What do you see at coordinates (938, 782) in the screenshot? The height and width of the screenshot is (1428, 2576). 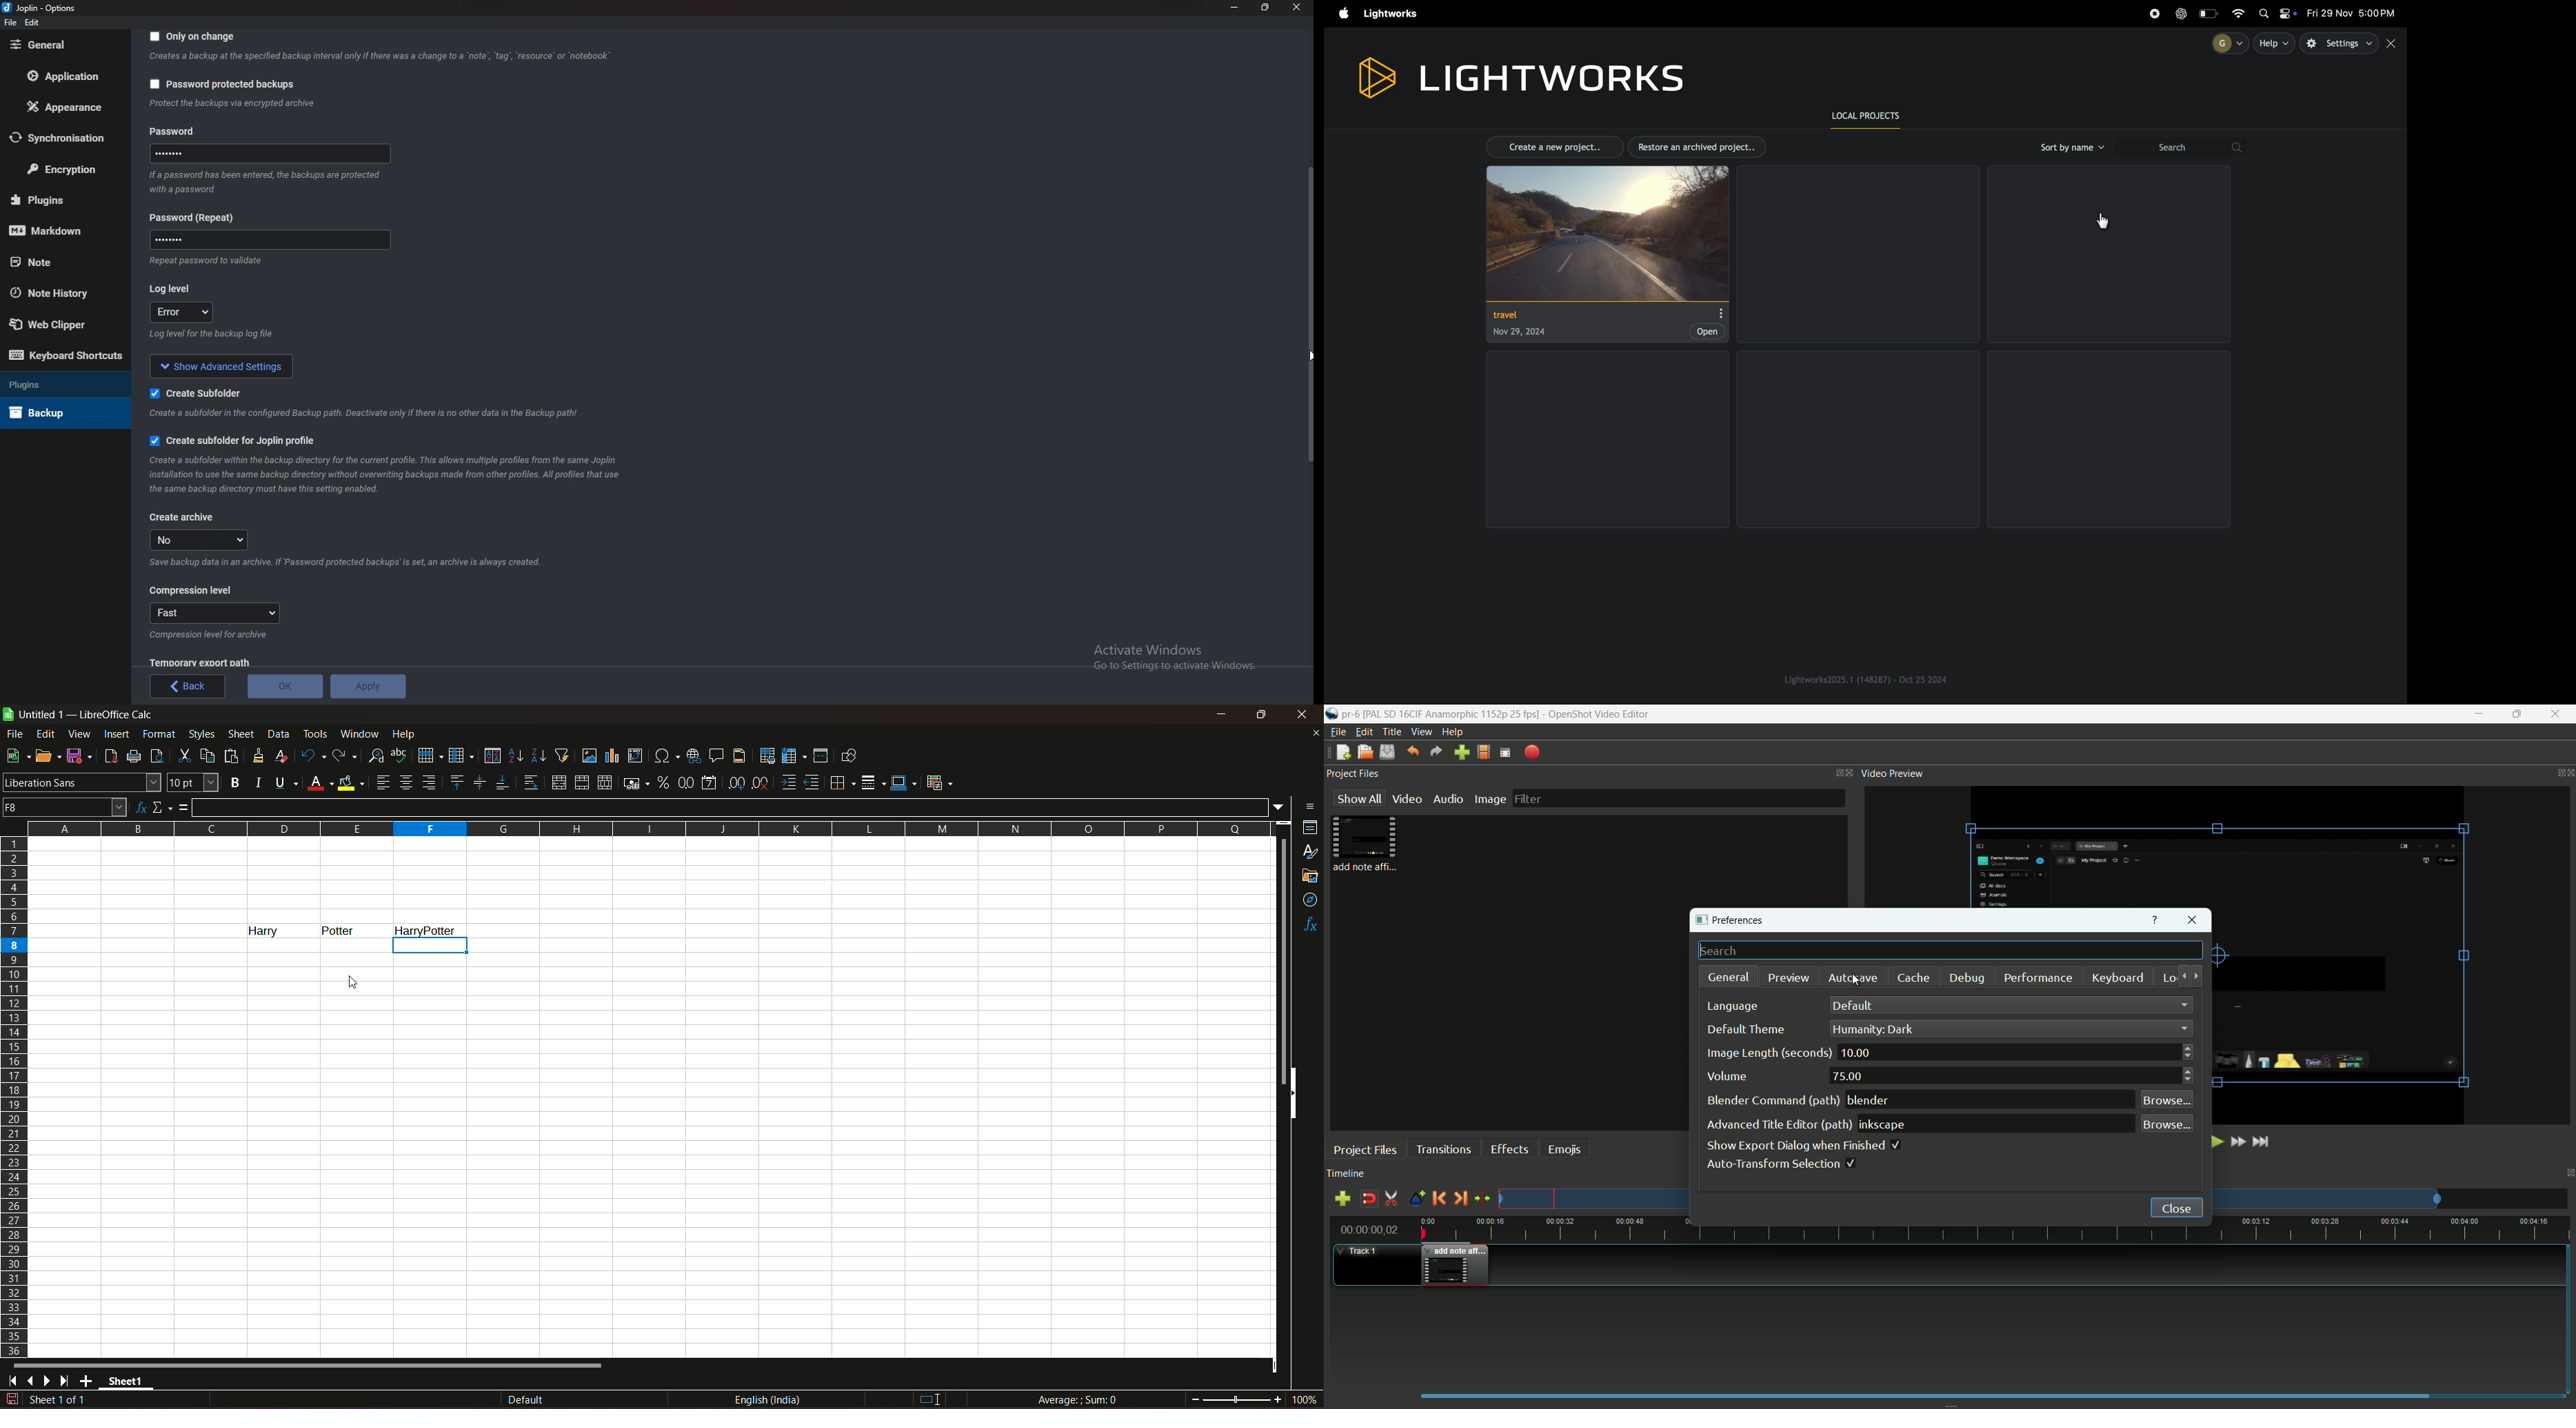 I see `conditional` at bounding box center [938, 782].